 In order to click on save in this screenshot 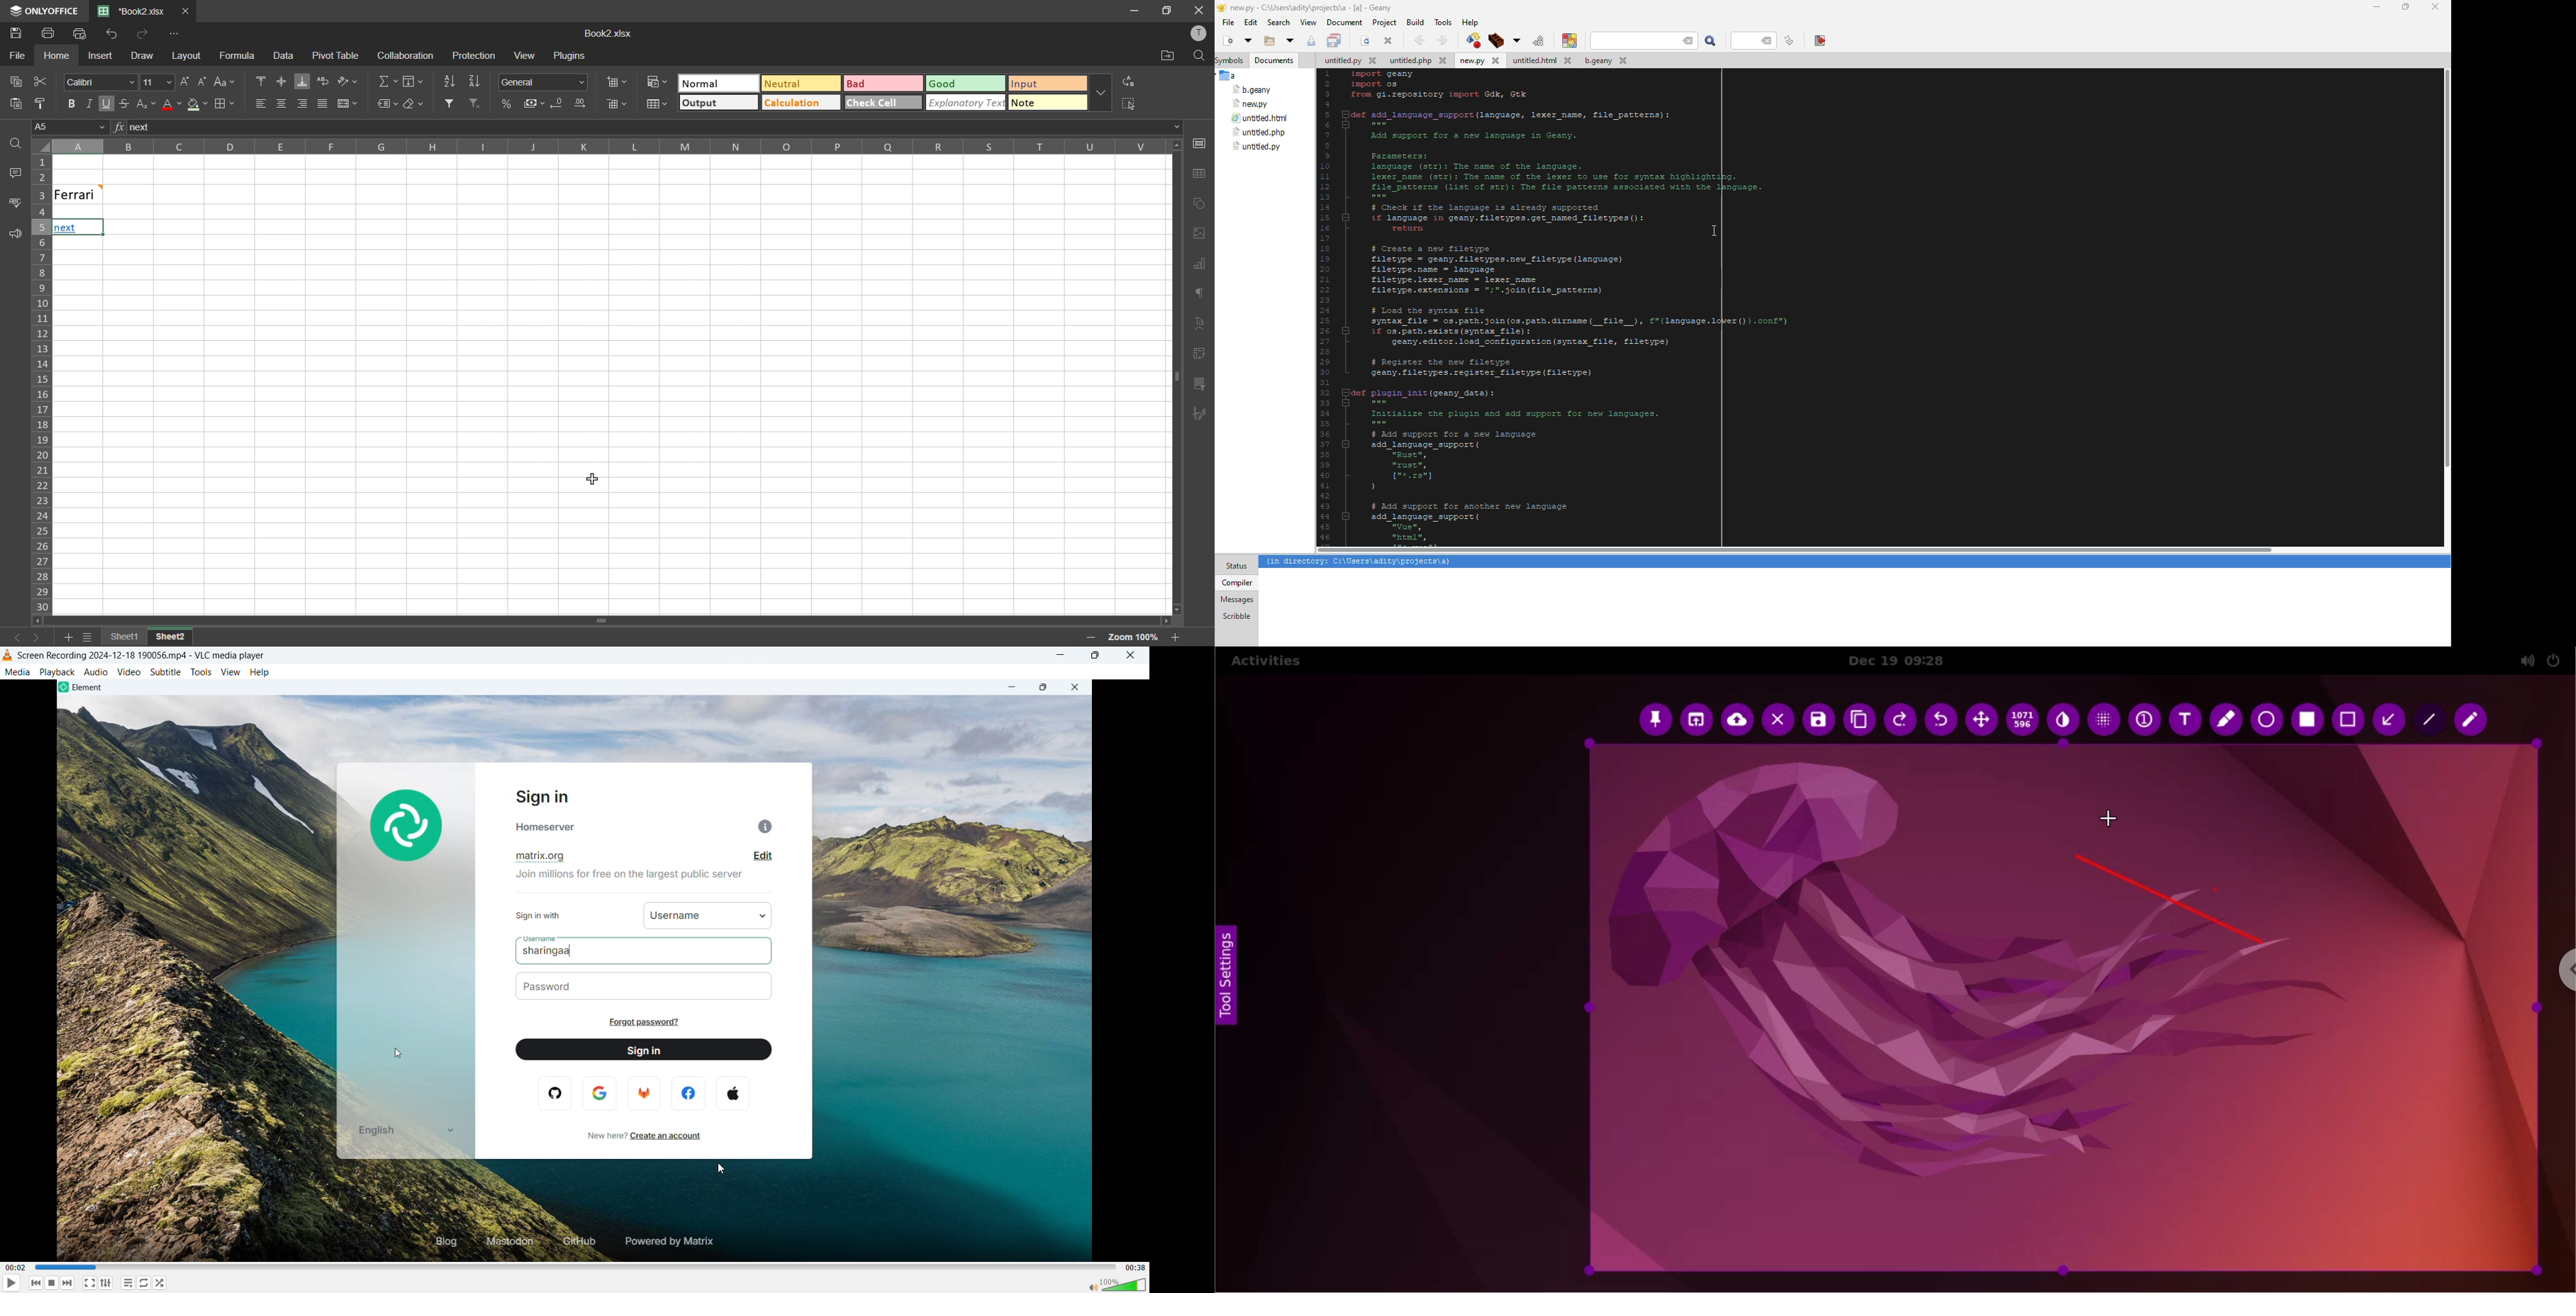, I will do `click(15, 34)`.